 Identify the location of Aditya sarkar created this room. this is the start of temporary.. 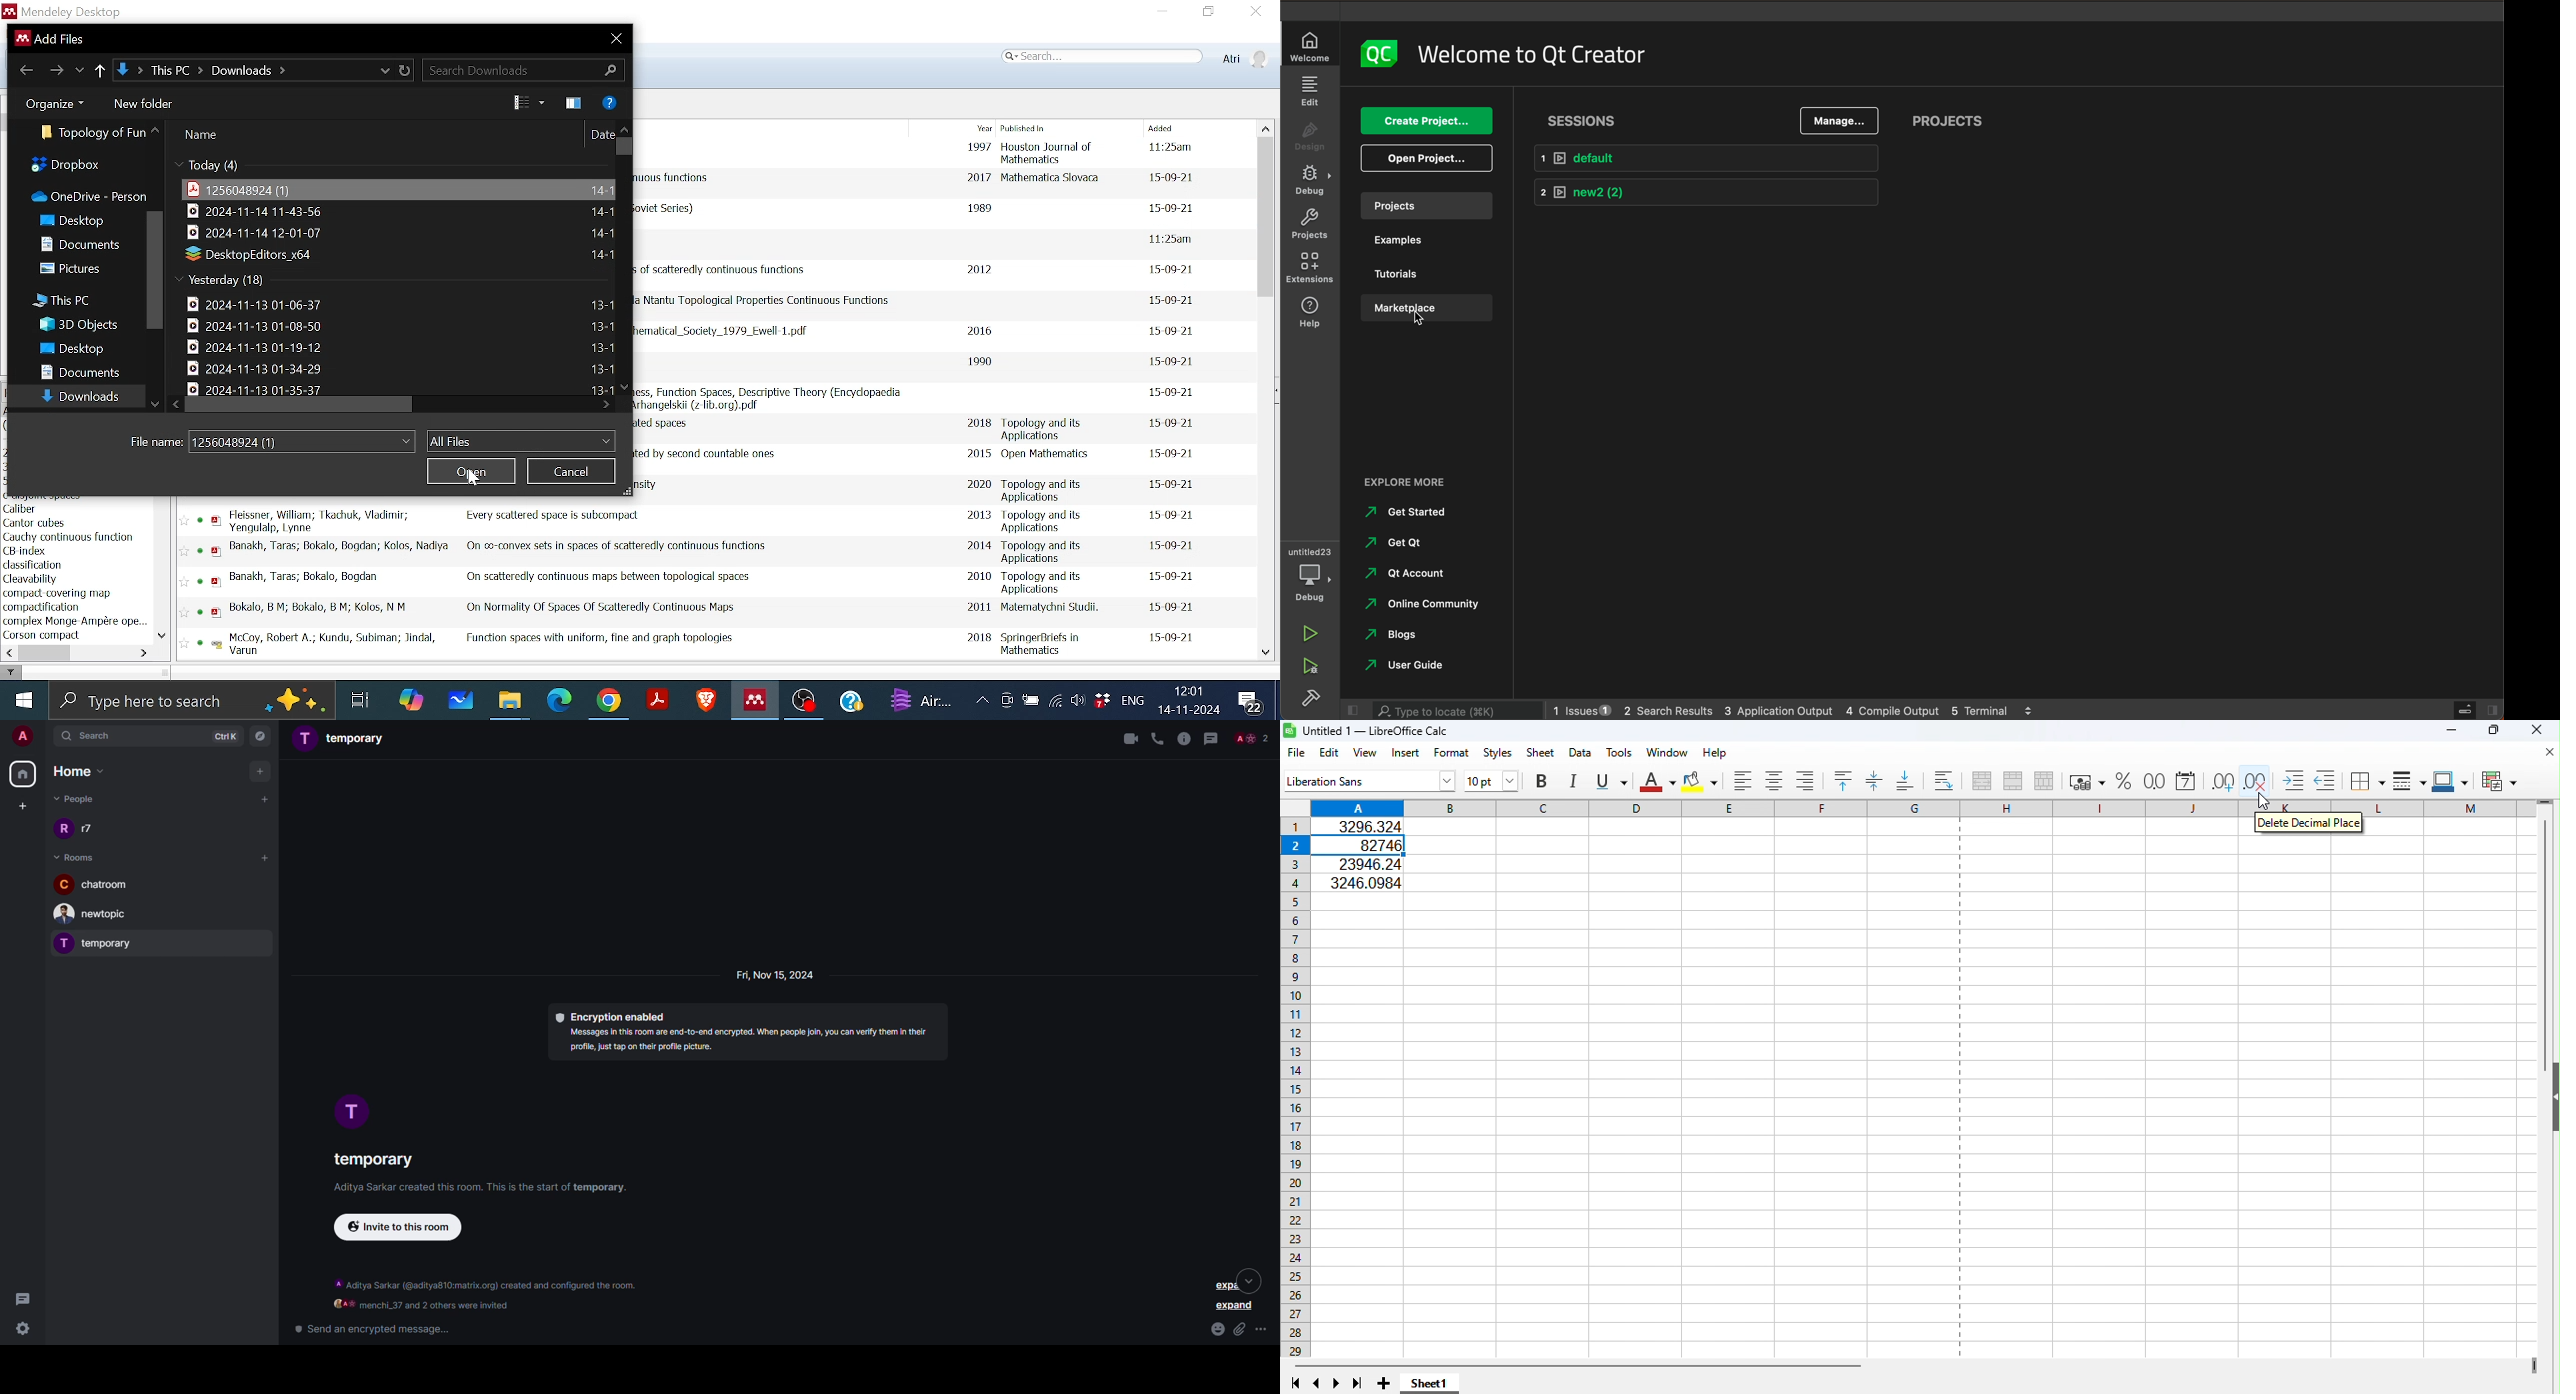
(471, 1189).